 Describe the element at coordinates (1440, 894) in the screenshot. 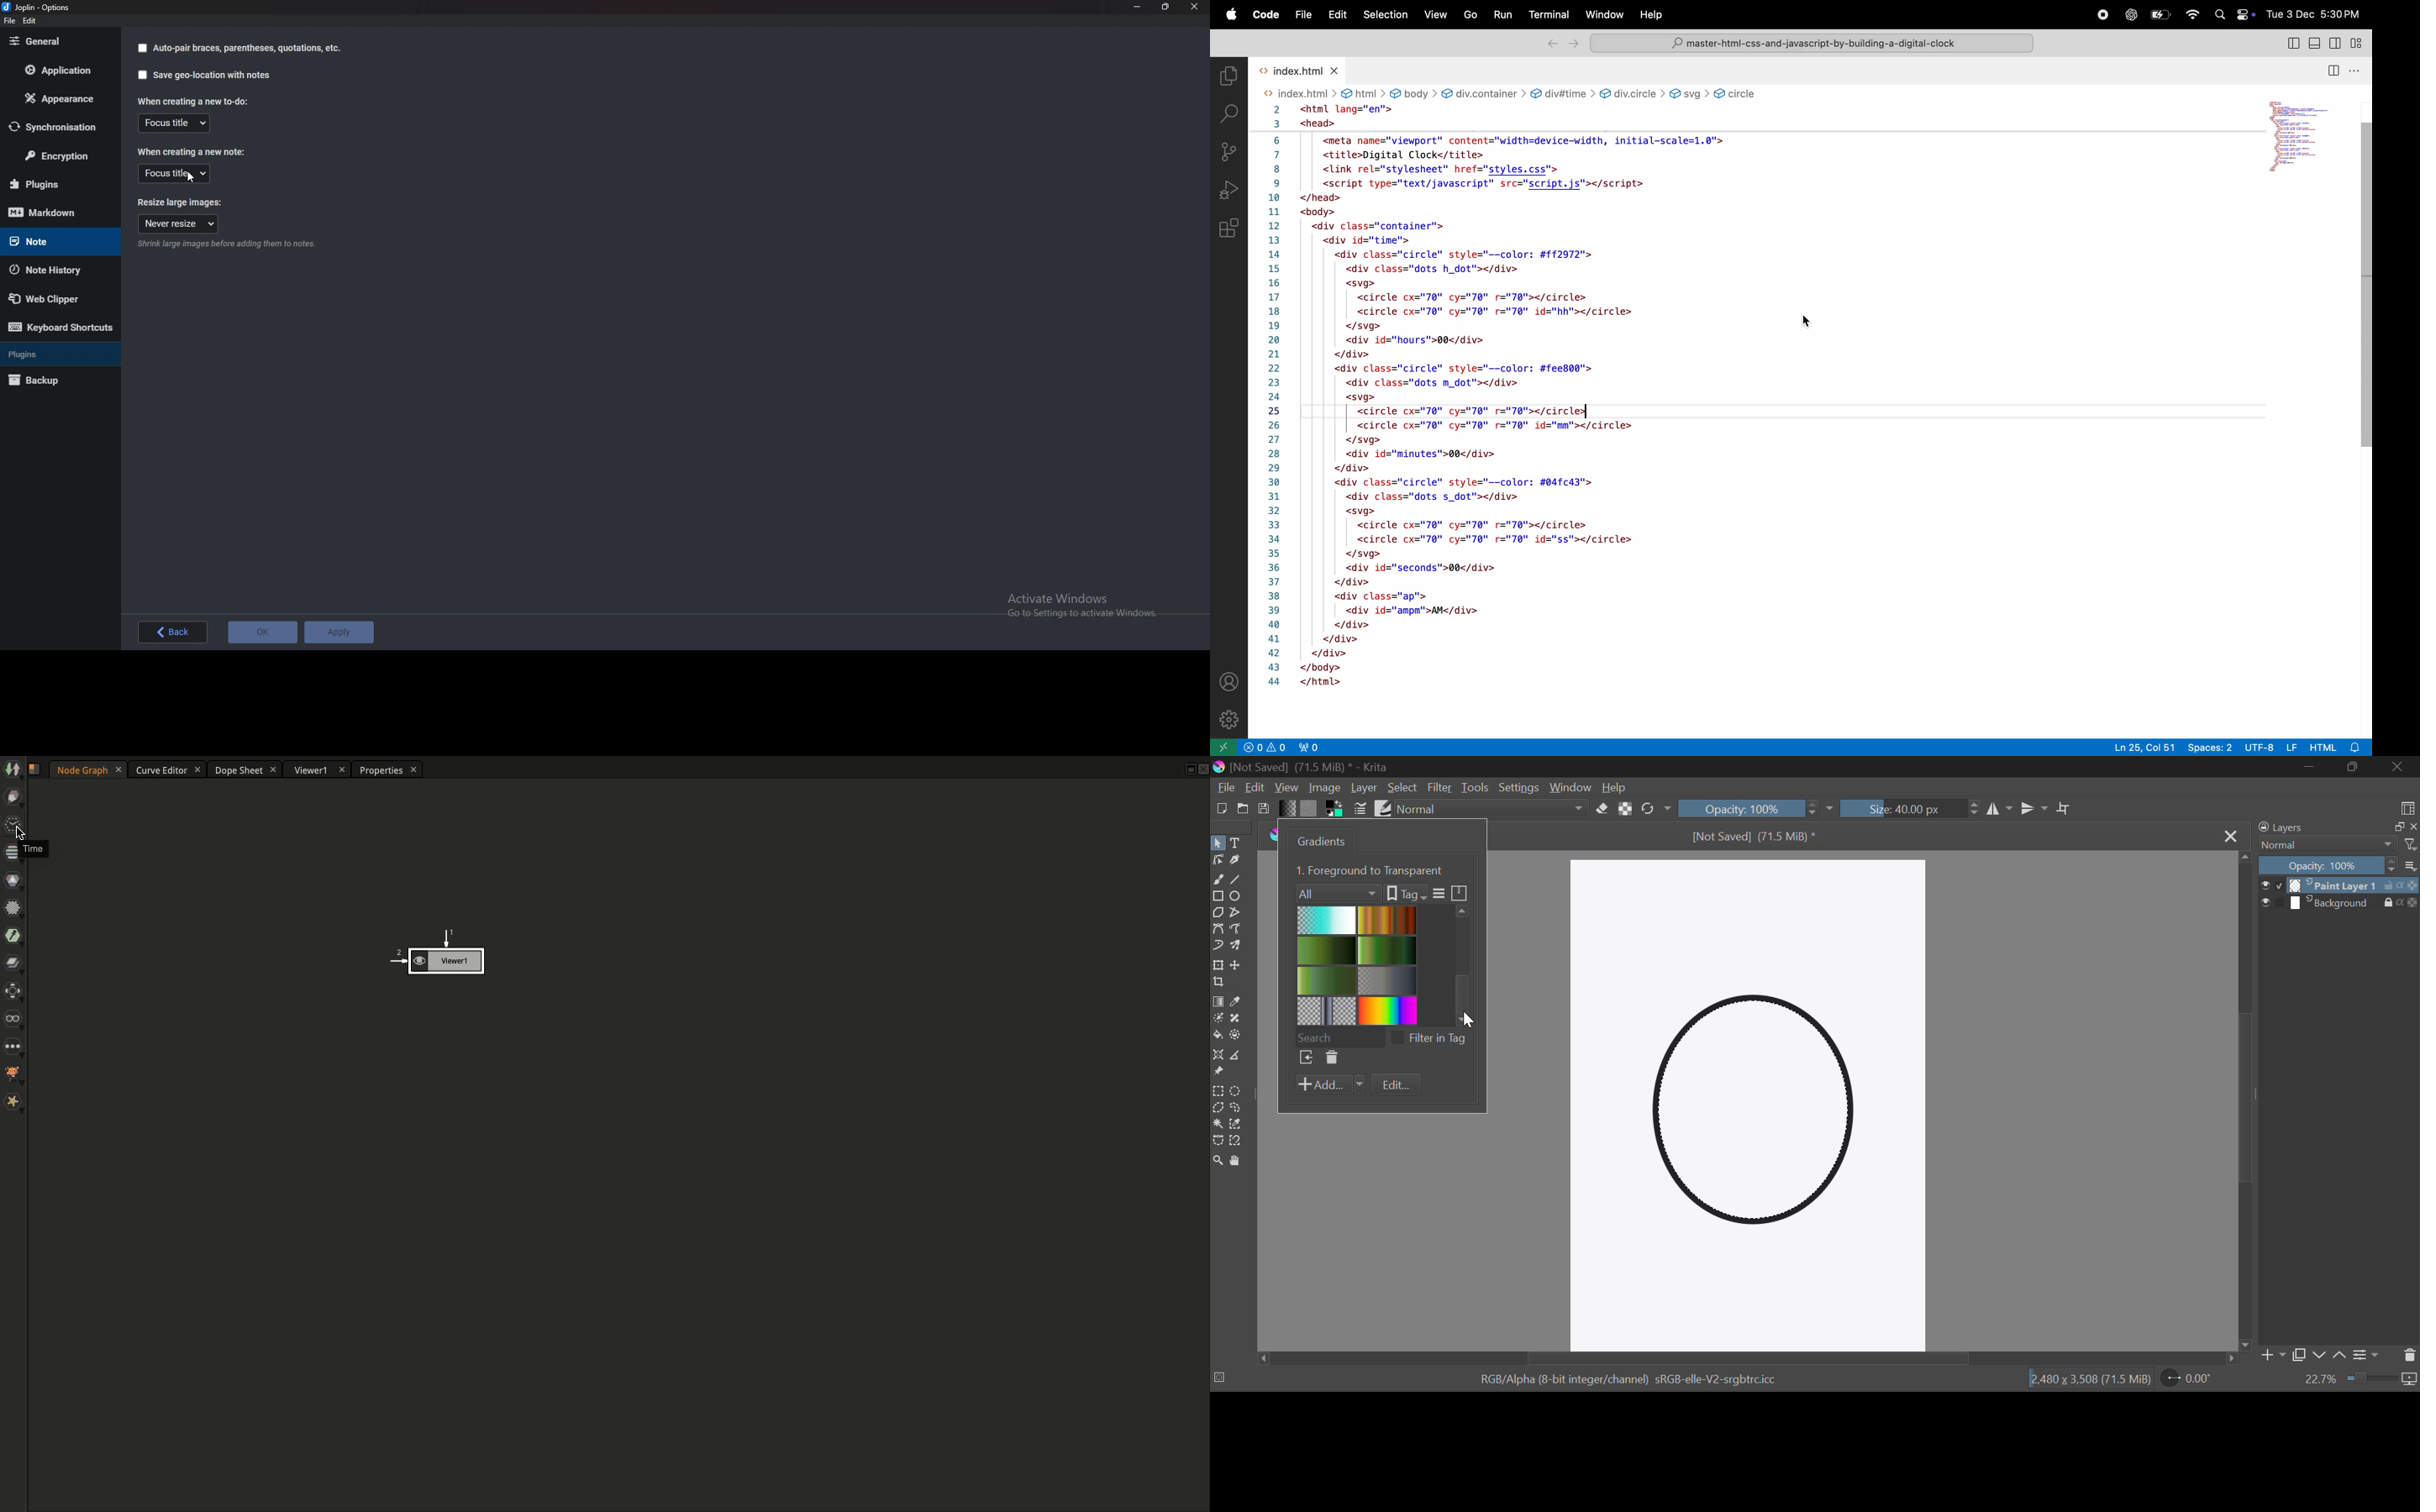

I see `more` at that location.